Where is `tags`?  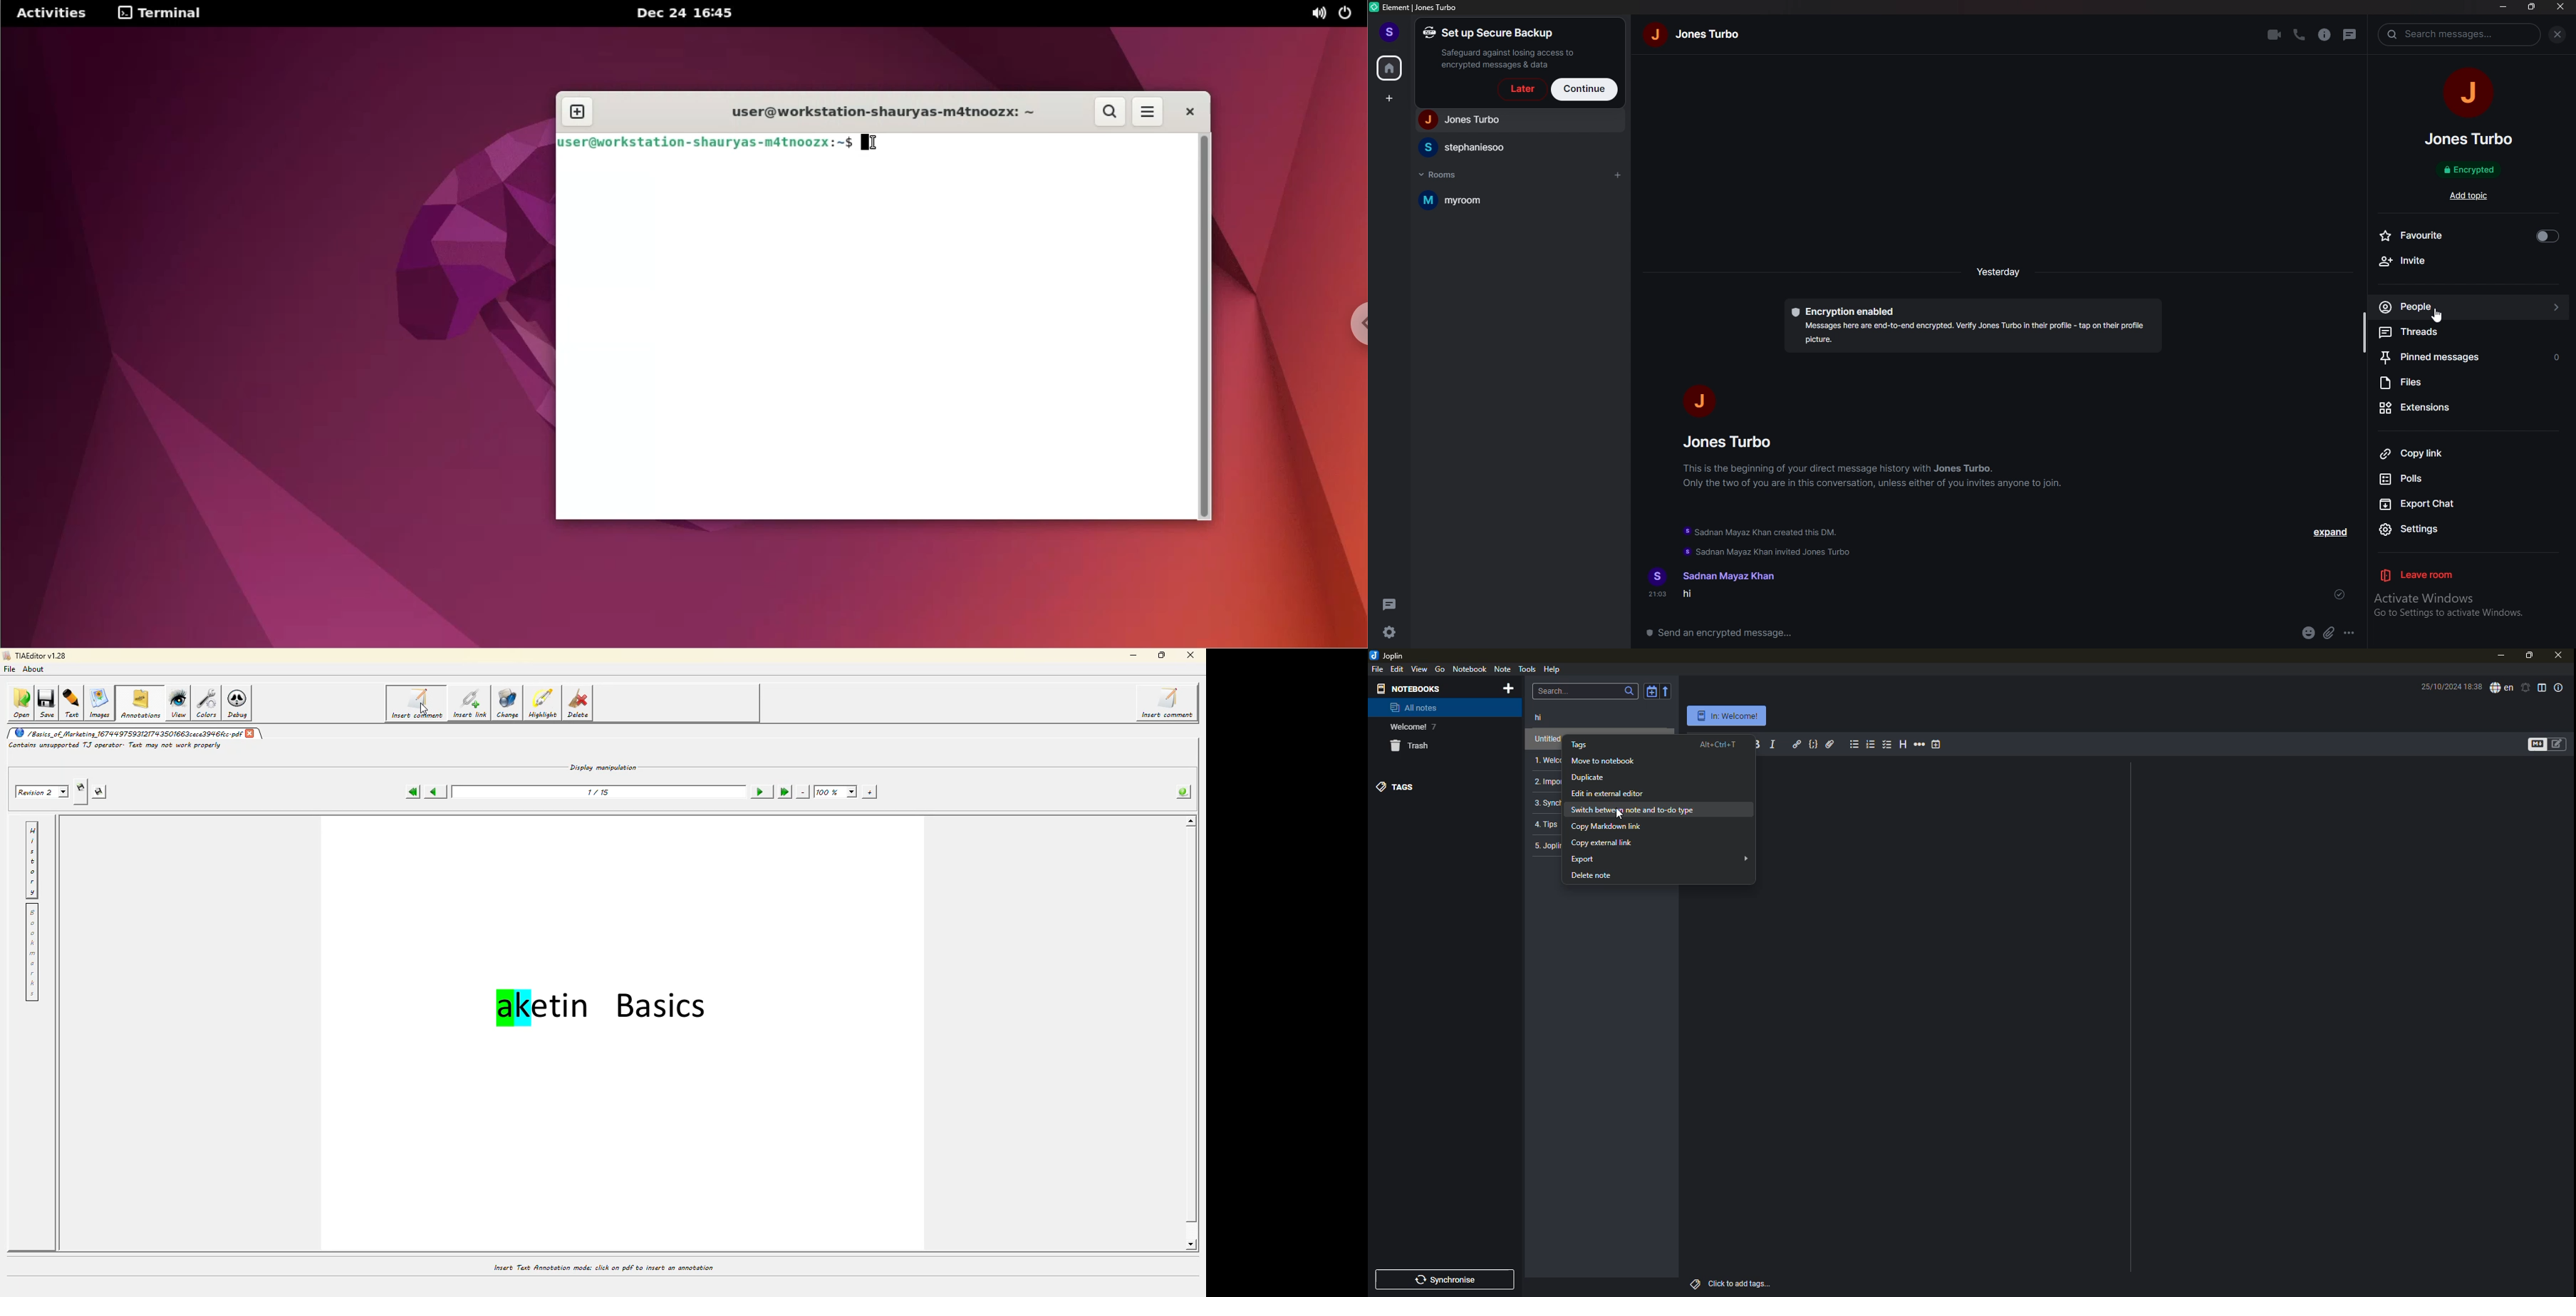 tags is located at coordinates (1696, 1283).